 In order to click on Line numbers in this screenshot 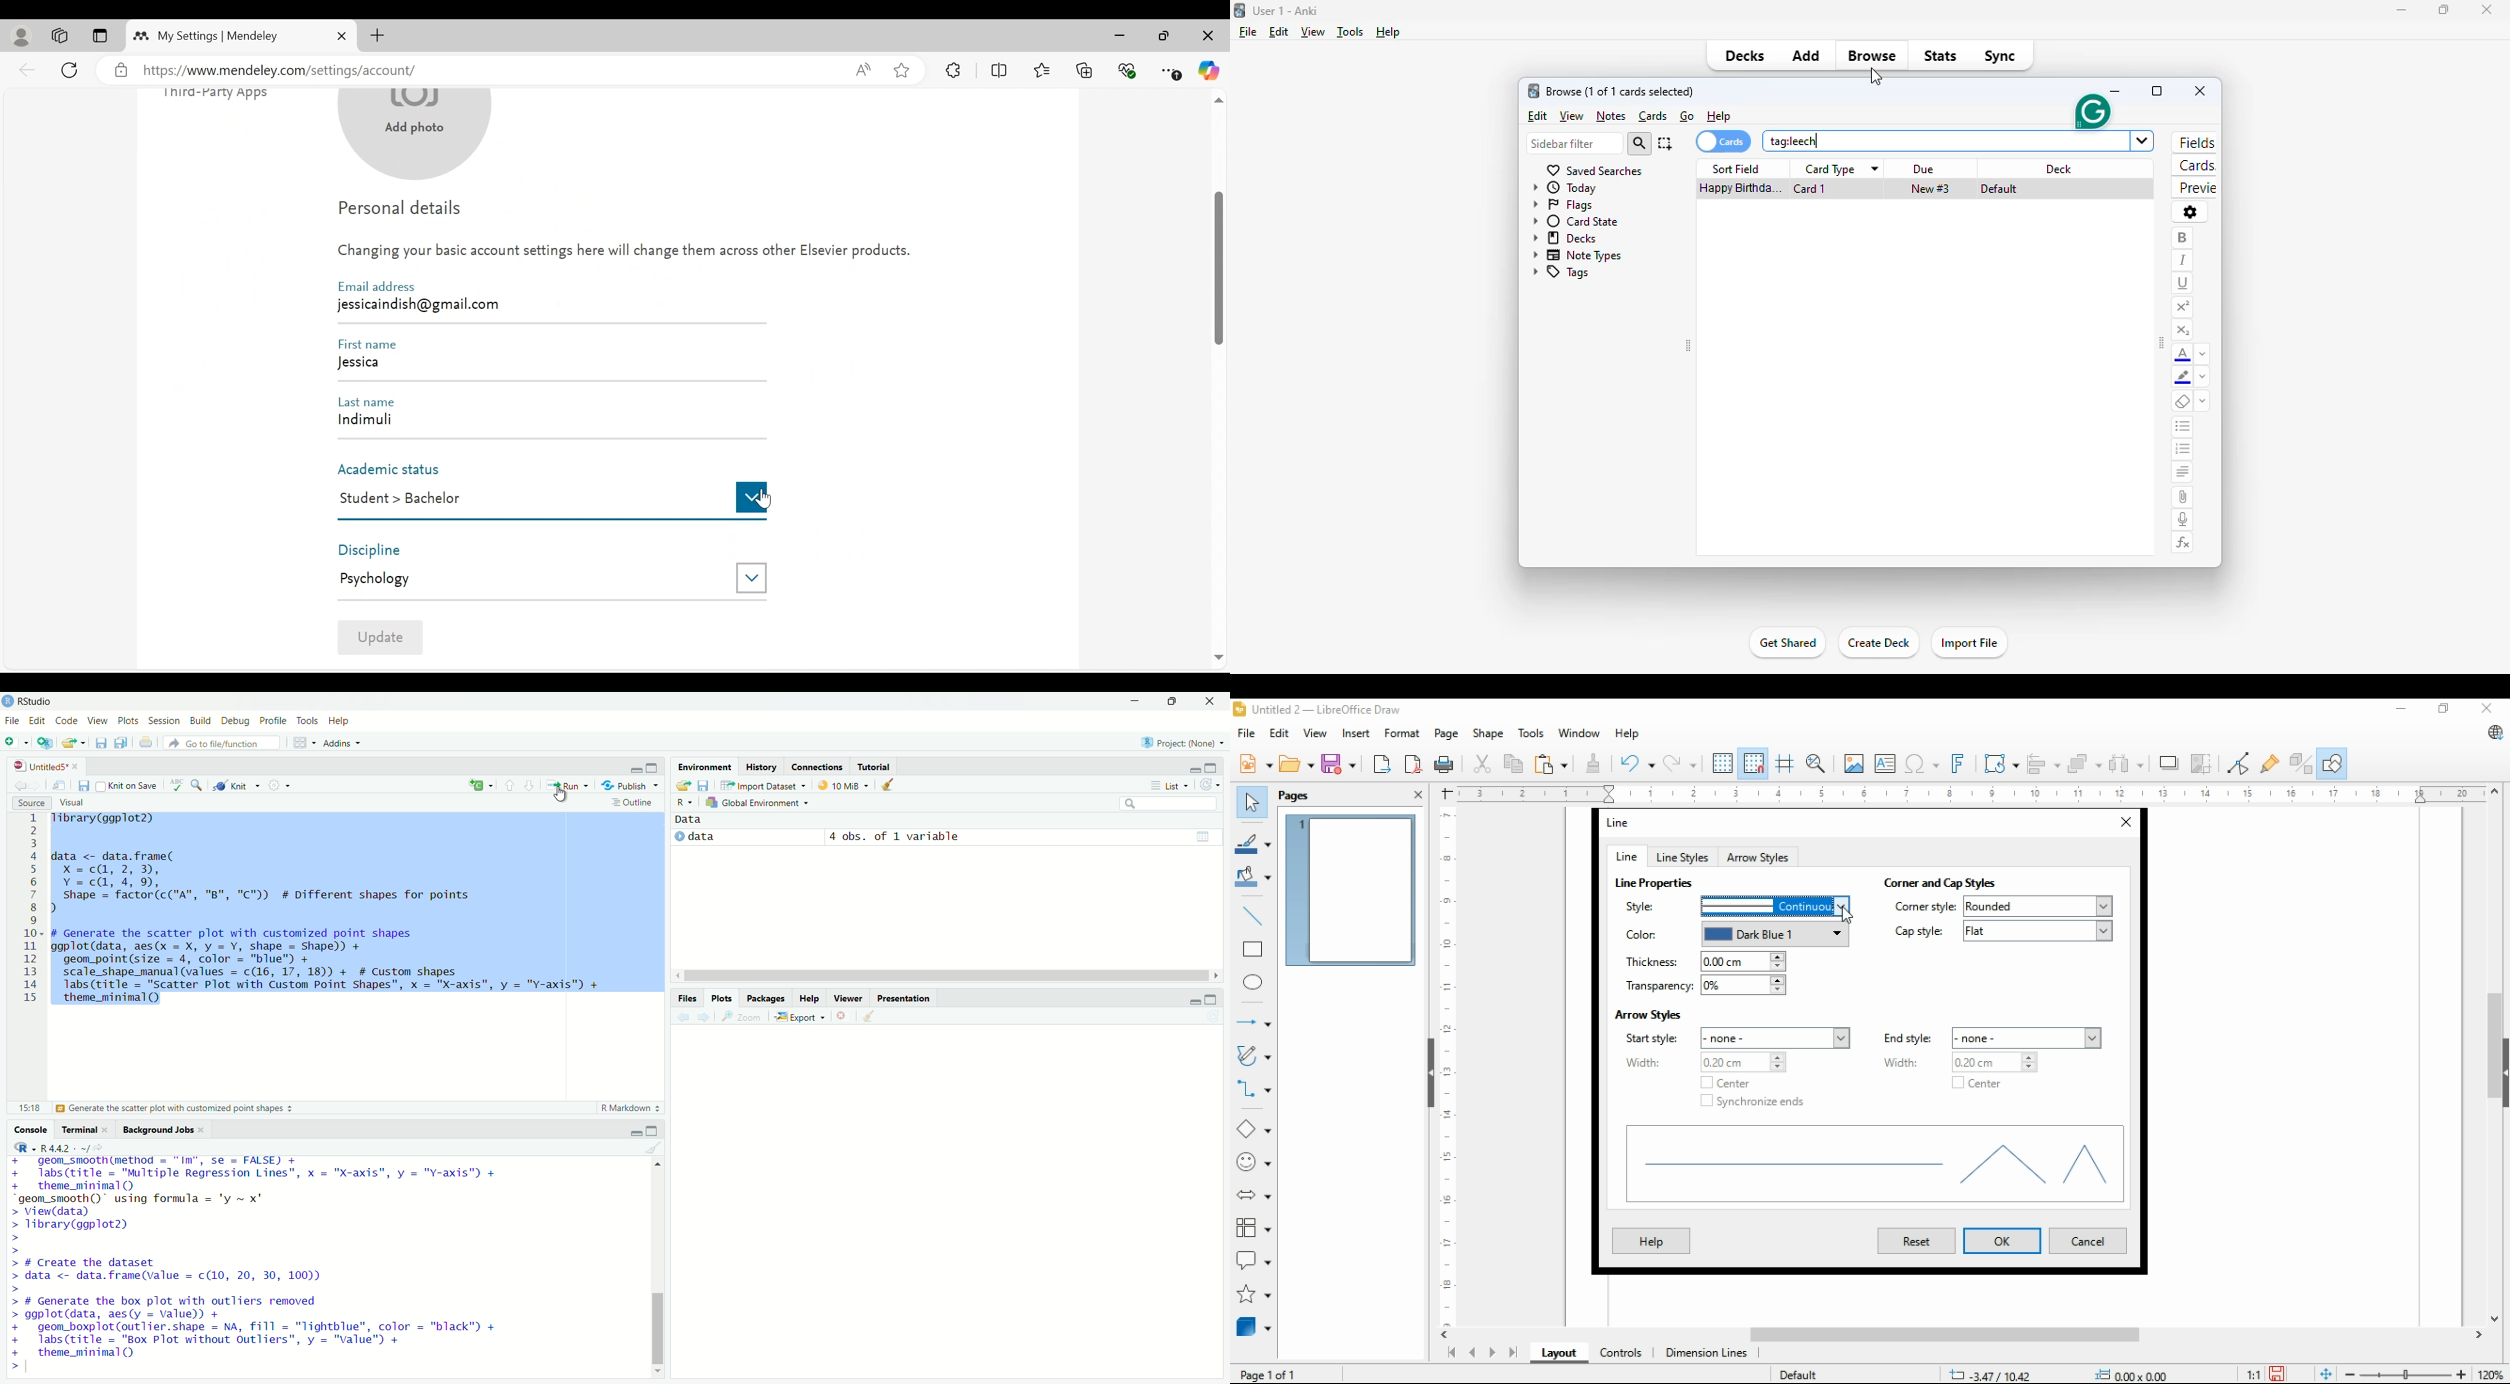, I will do `click(31, 909)`.